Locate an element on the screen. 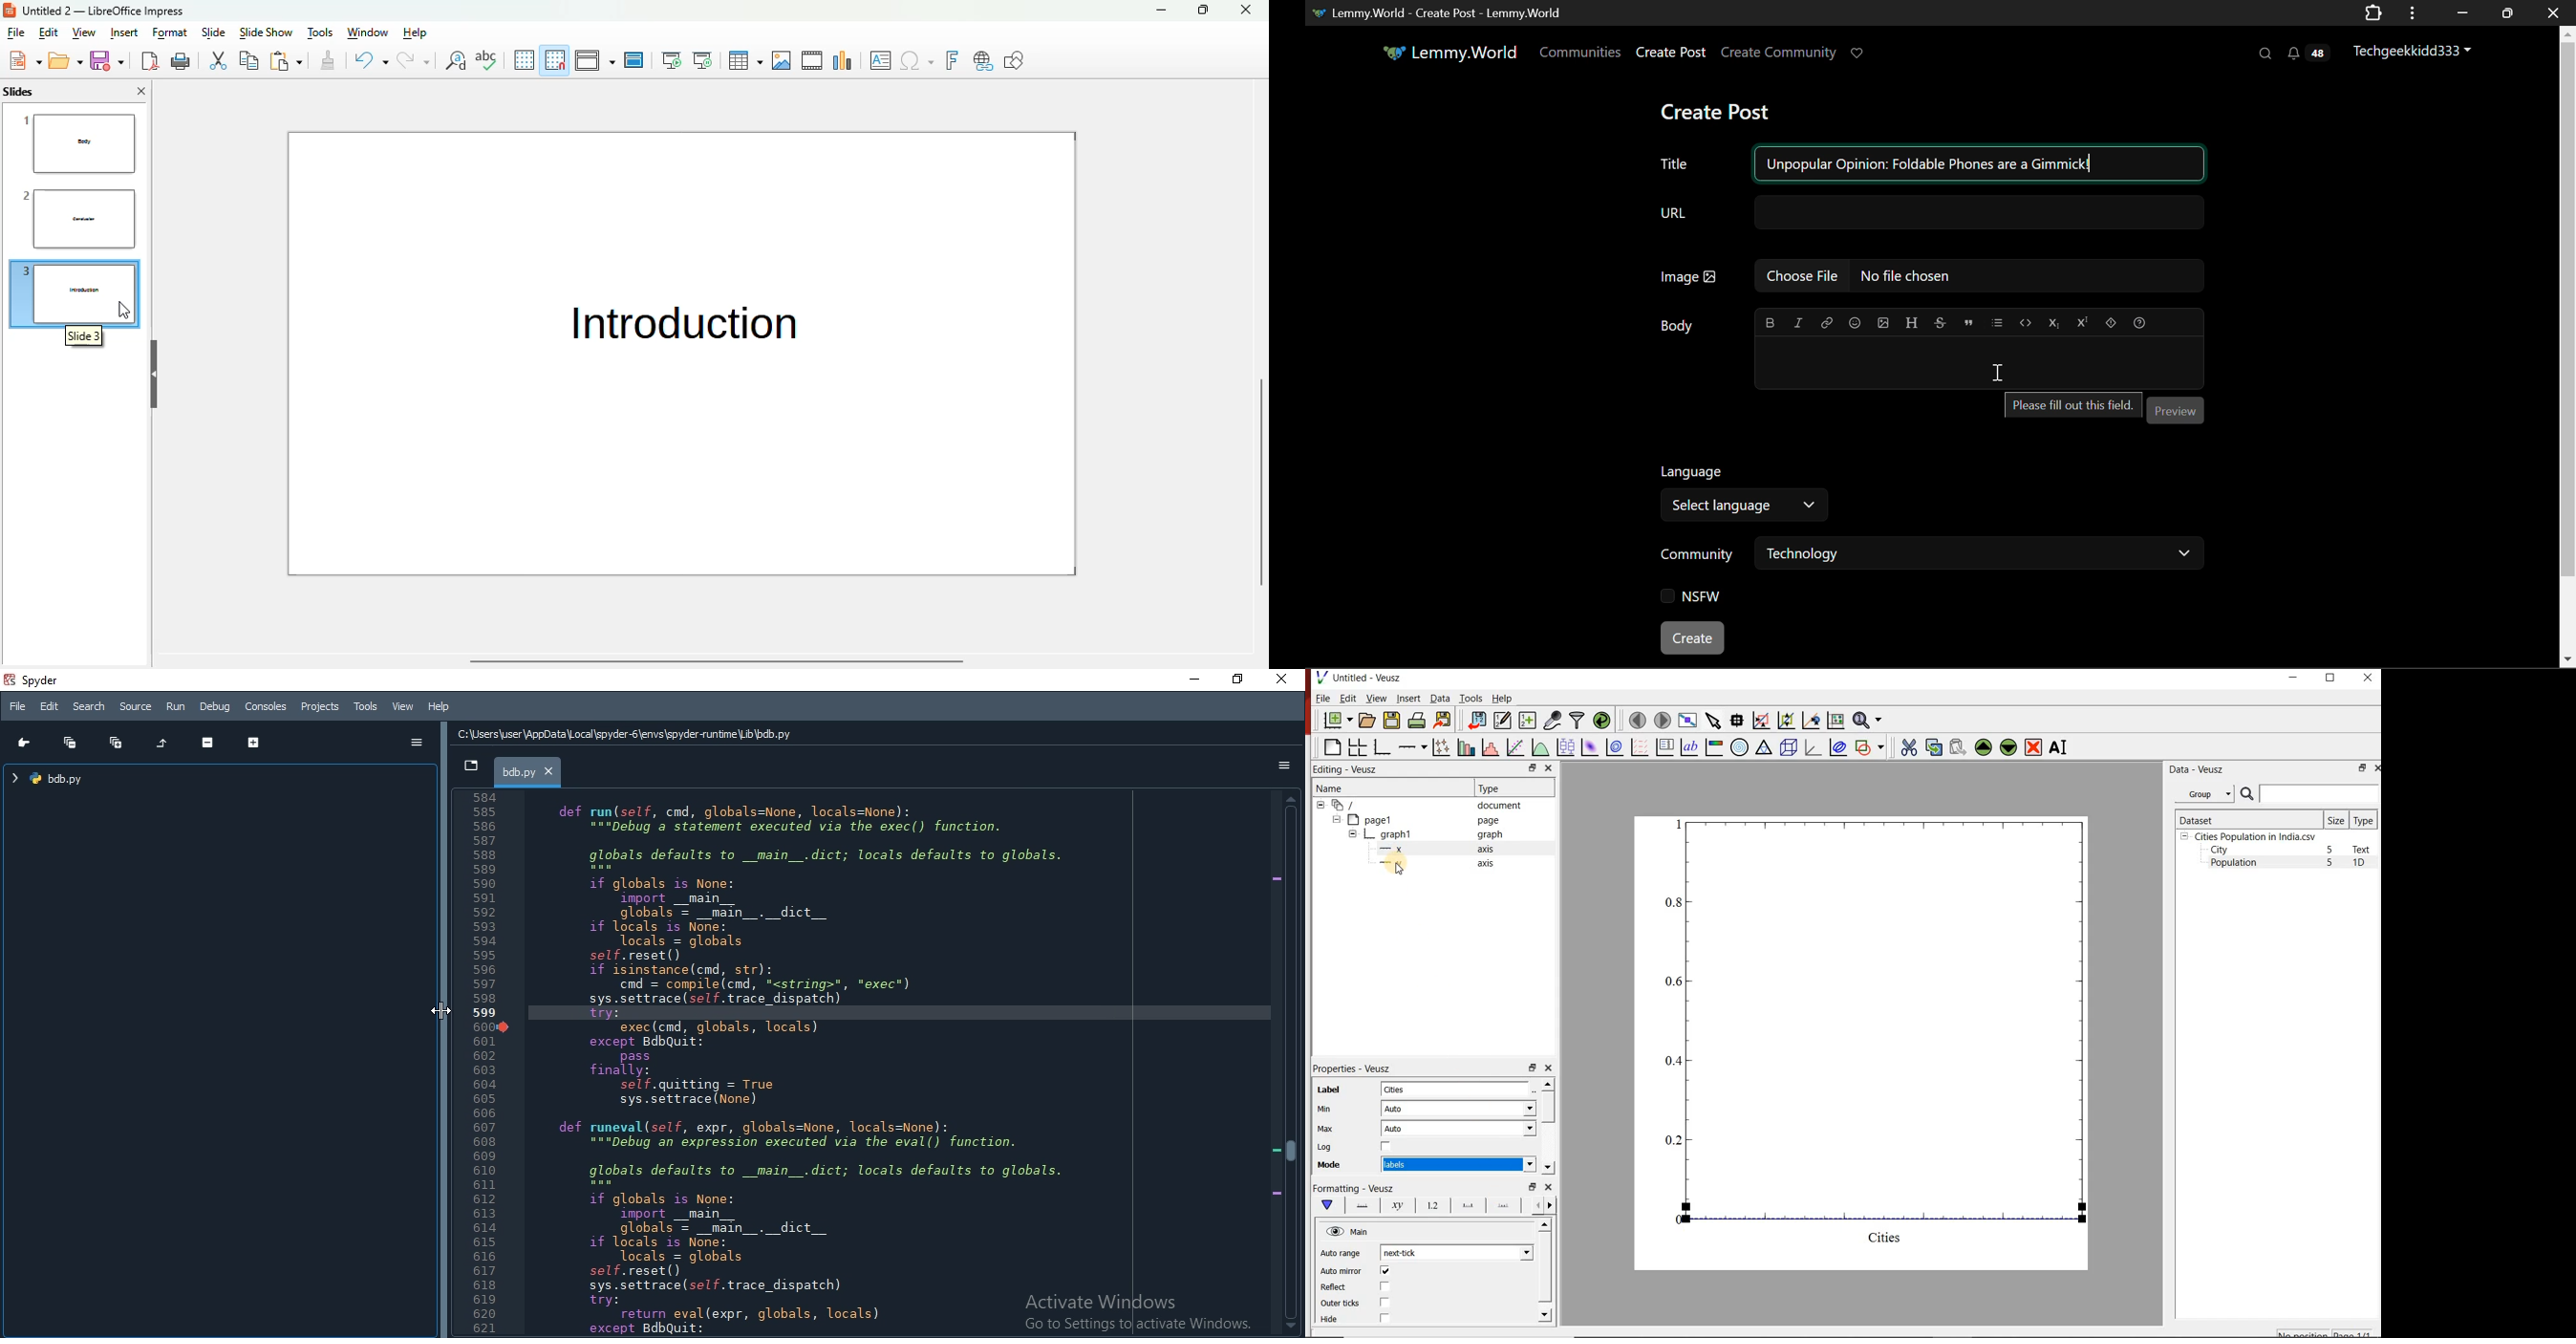 The width and height of the screenshot is (2576, 1344). Run is located at coordinates (176, 705).